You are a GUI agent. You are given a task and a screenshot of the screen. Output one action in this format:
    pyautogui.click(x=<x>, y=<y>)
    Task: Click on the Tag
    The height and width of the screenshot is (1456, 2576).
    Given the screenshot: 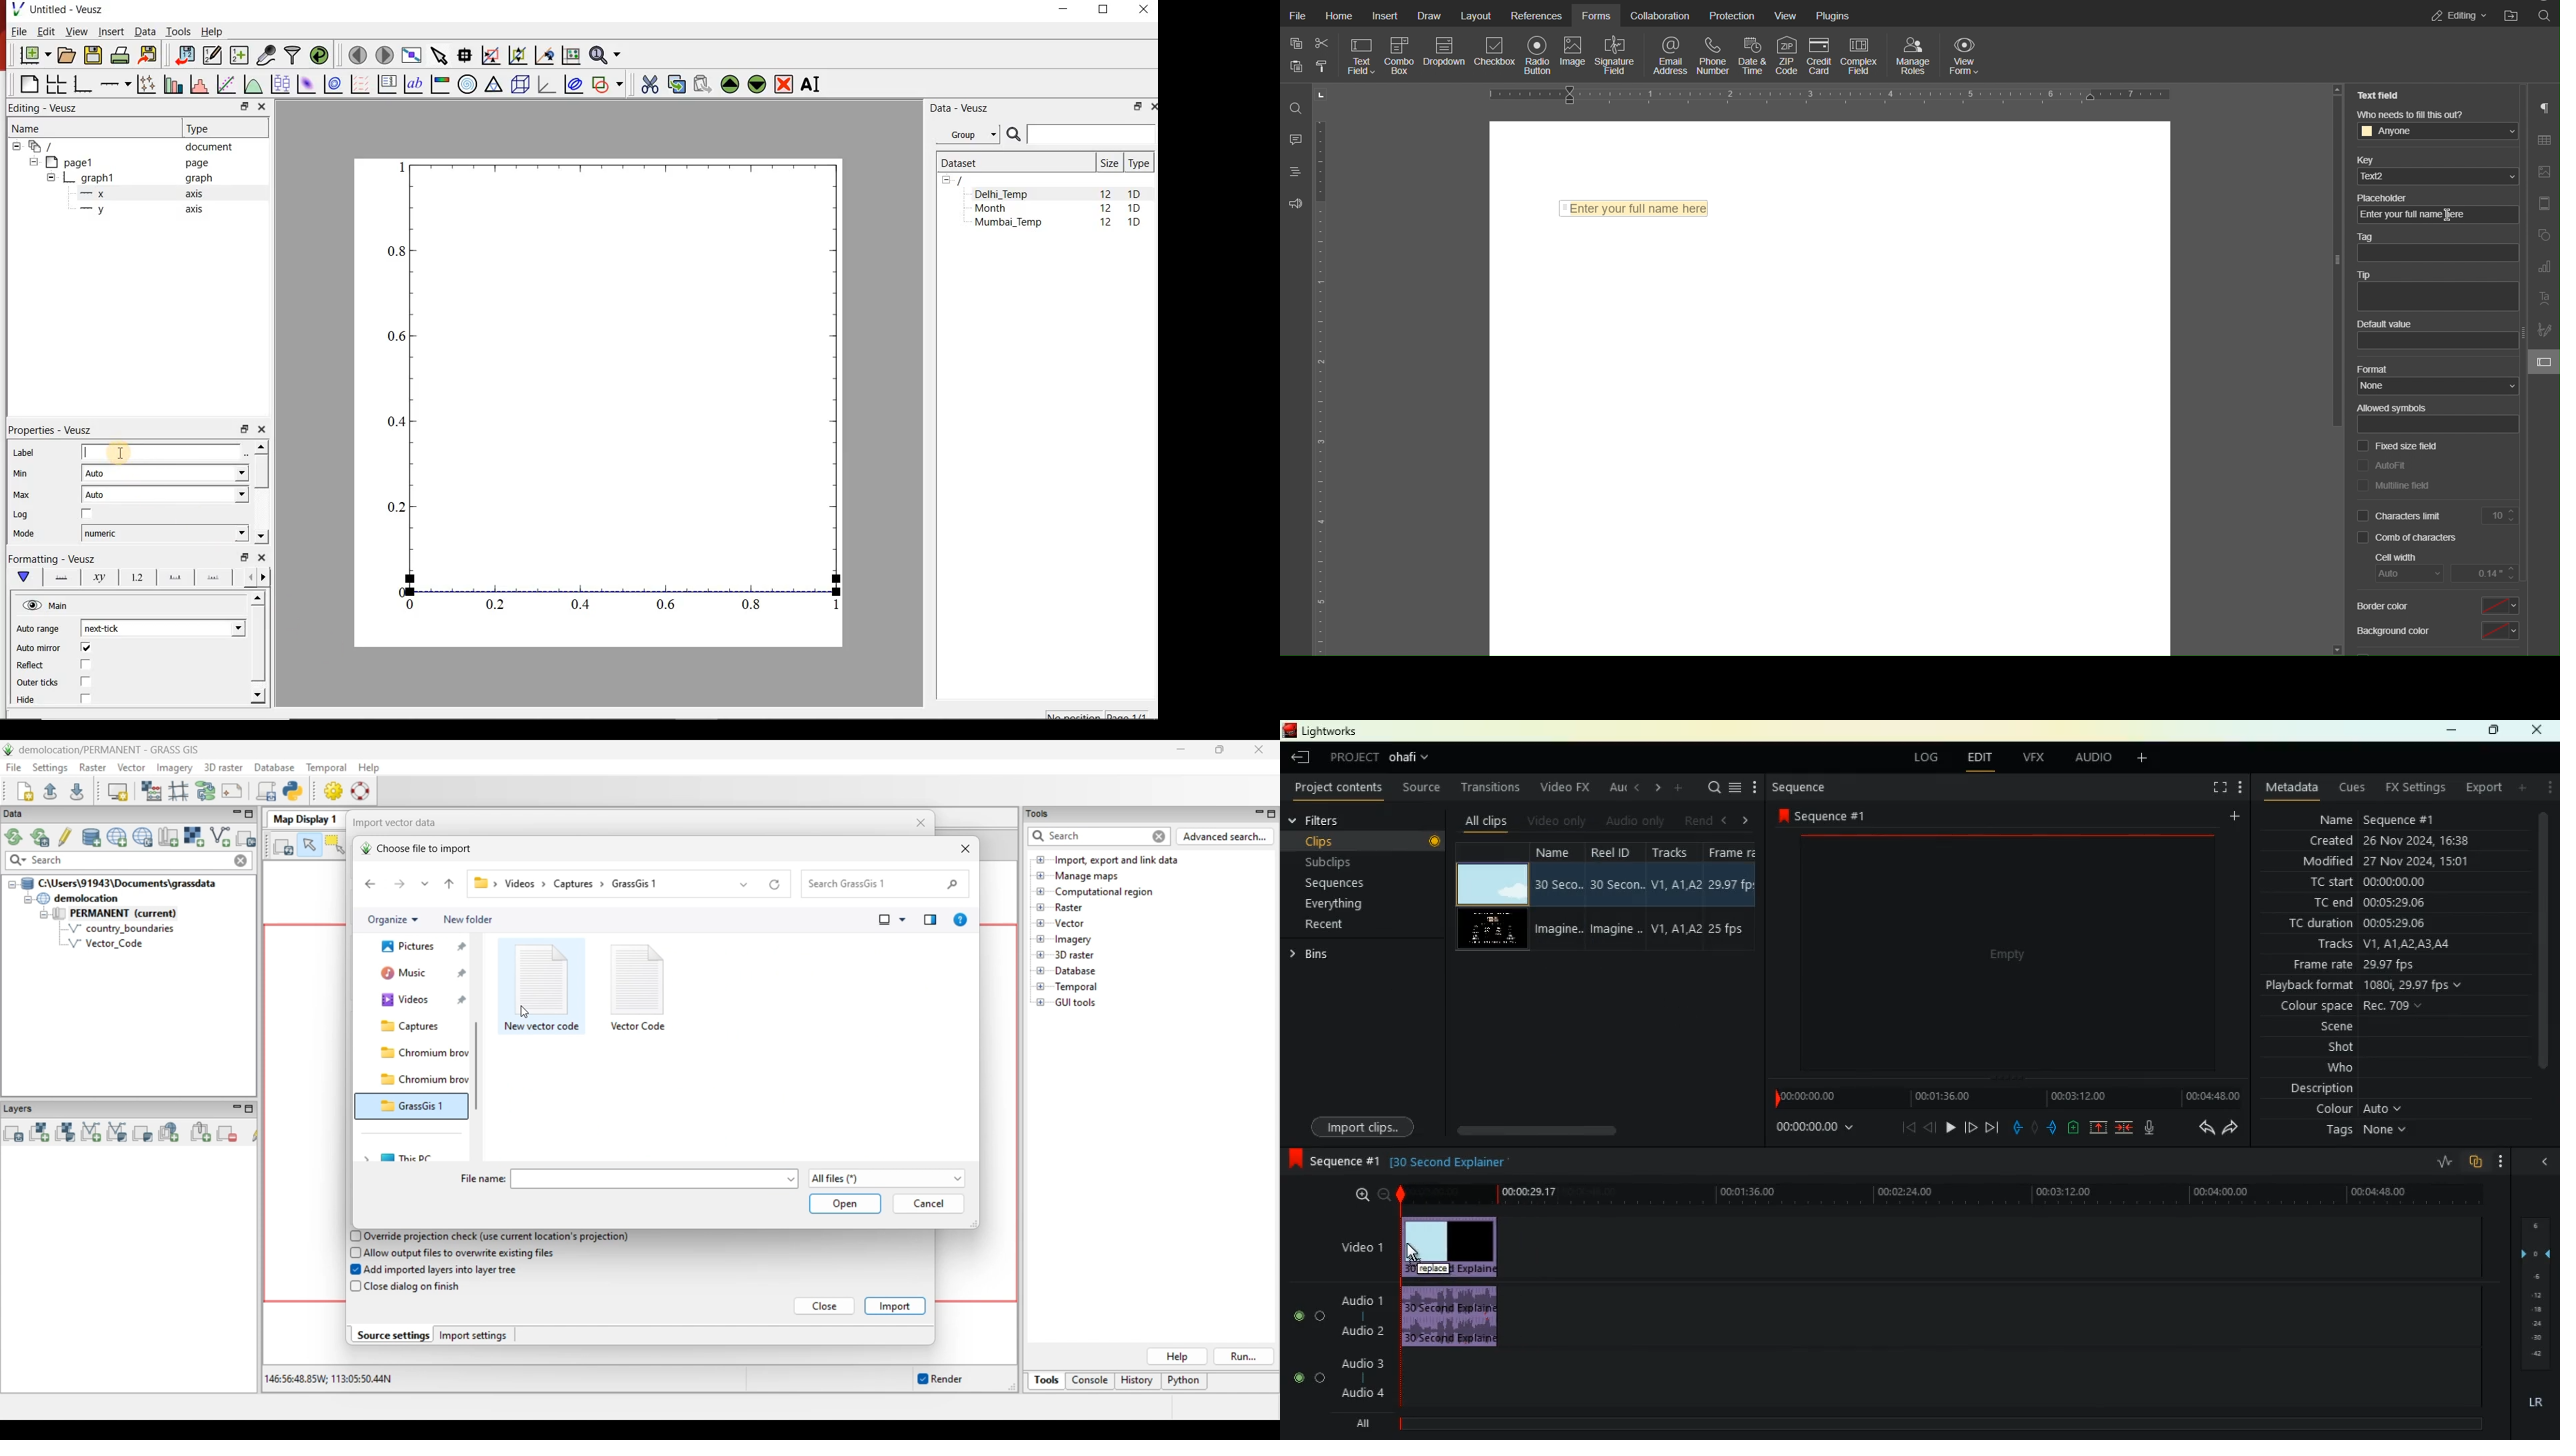 What is the action you would take?
    pyautogui.click(x=2436, y=249)
    